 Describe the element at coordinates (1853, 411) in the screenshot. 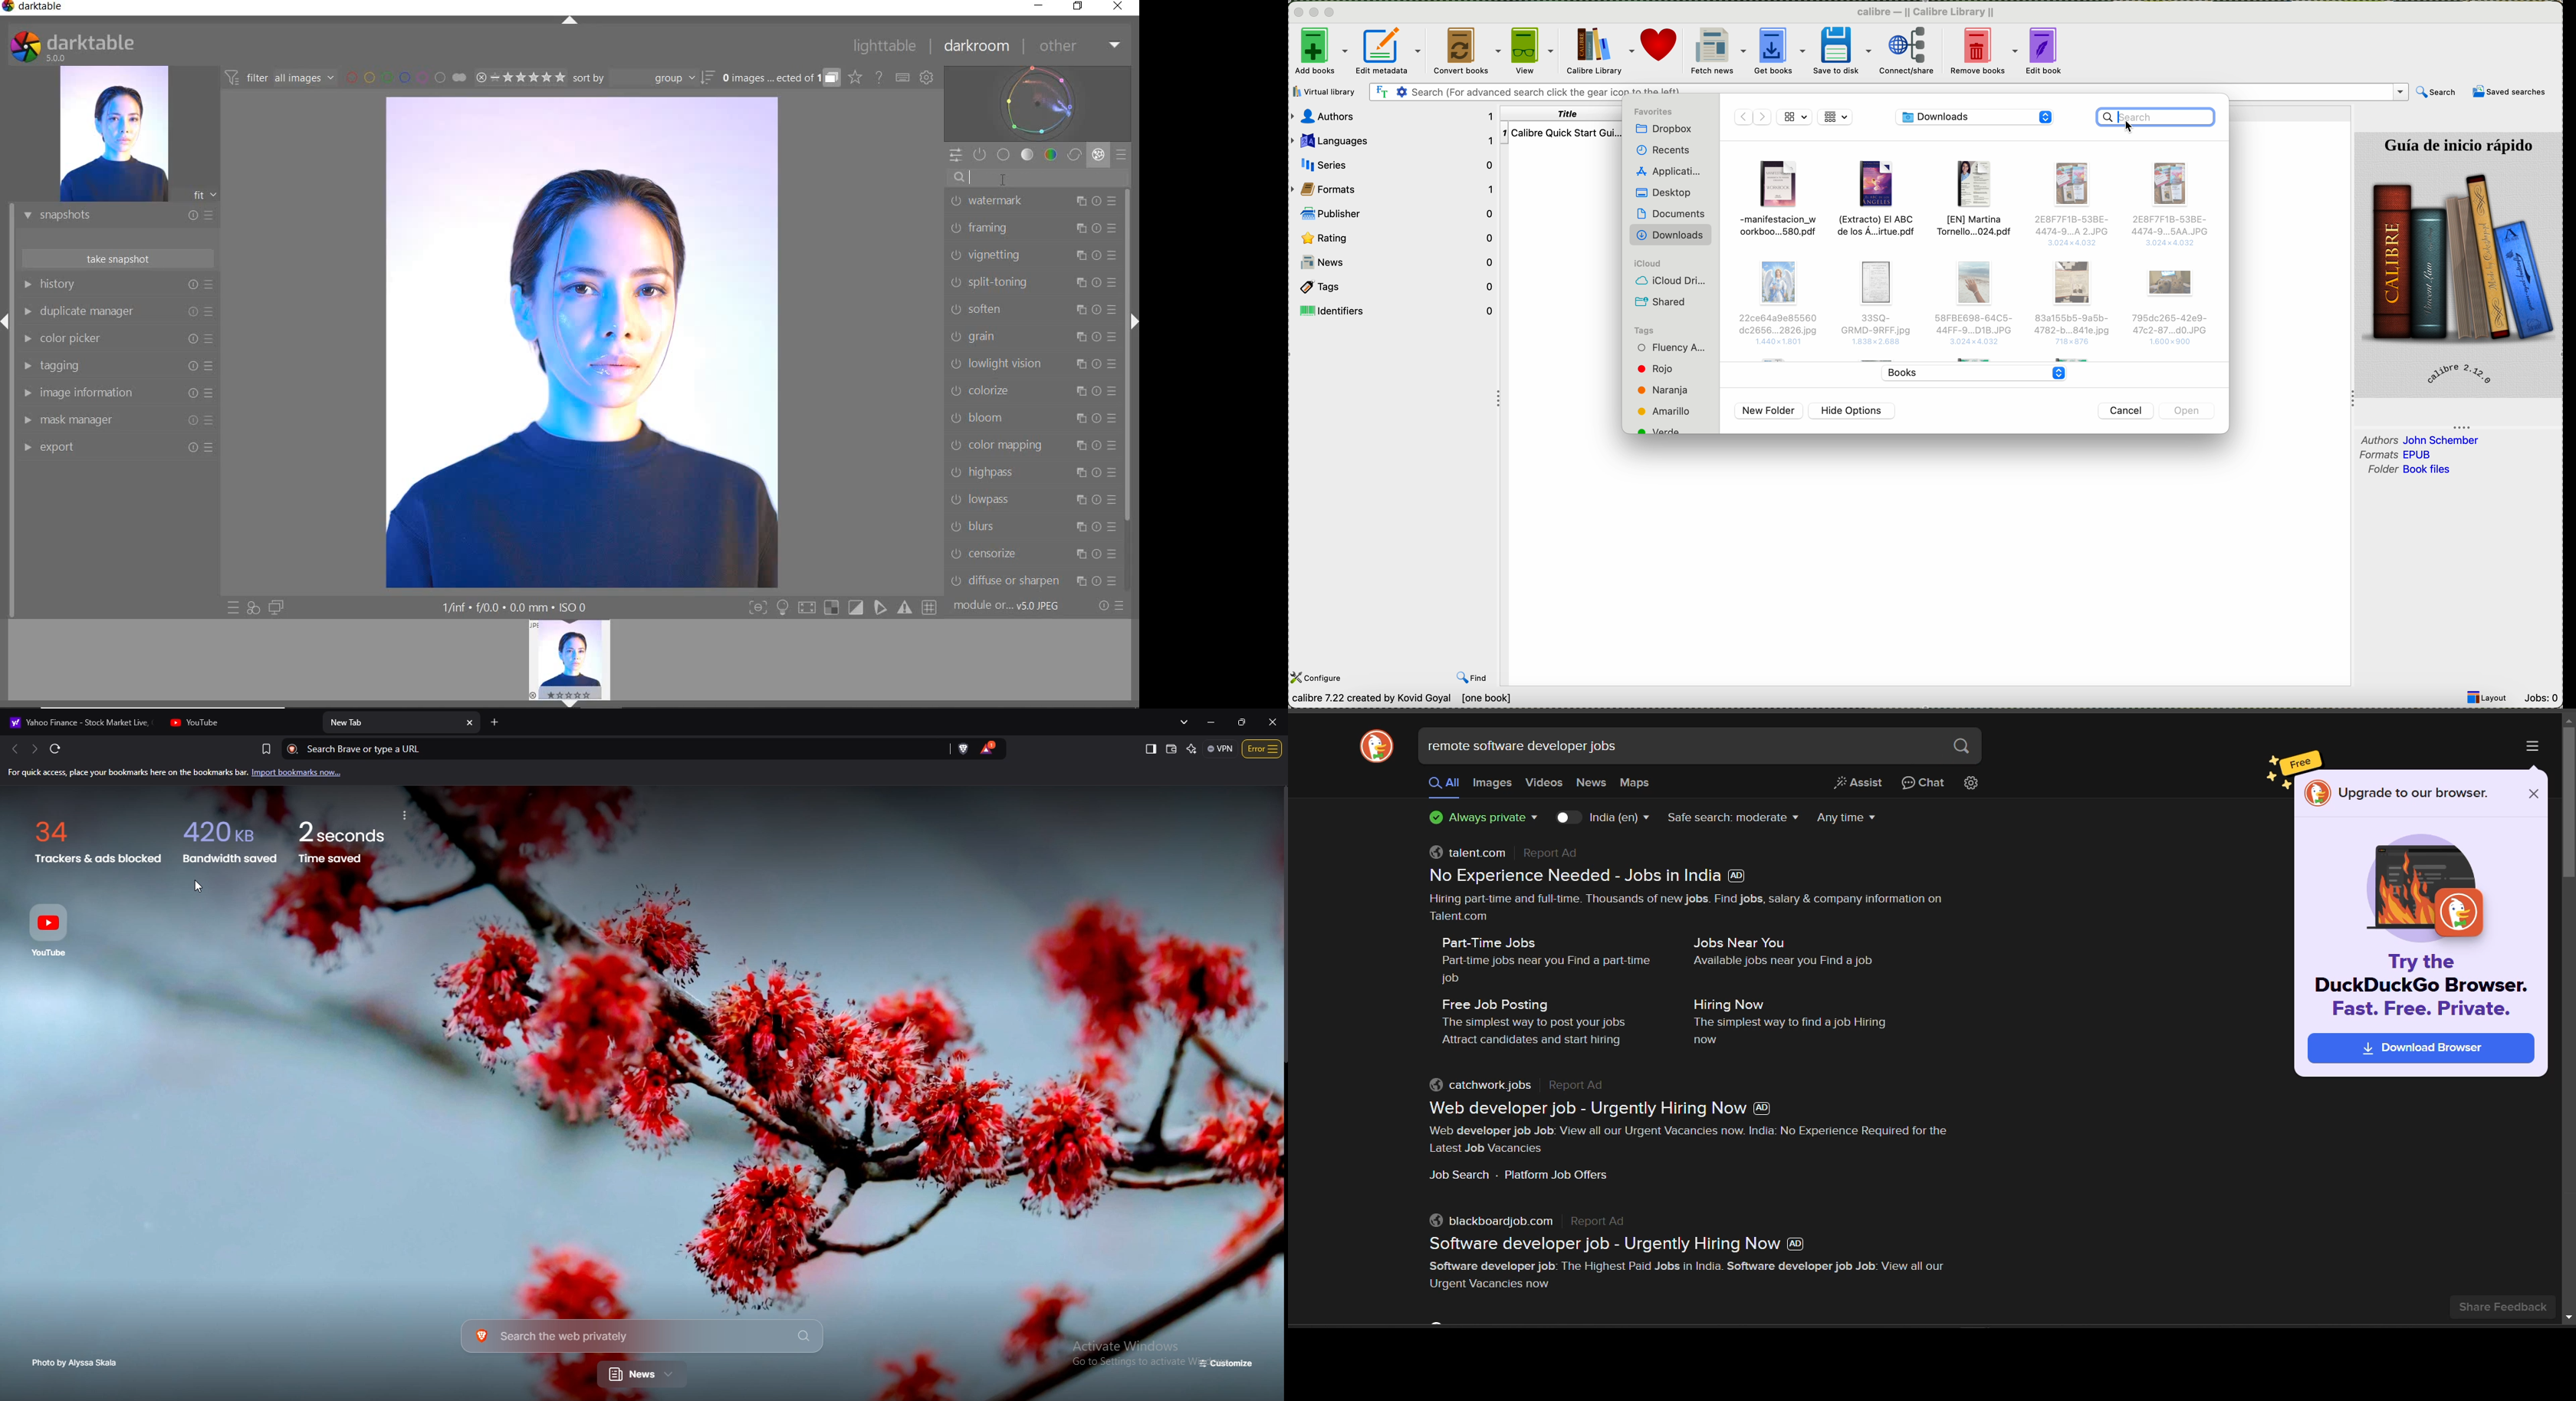

I see `hide options` at that location.